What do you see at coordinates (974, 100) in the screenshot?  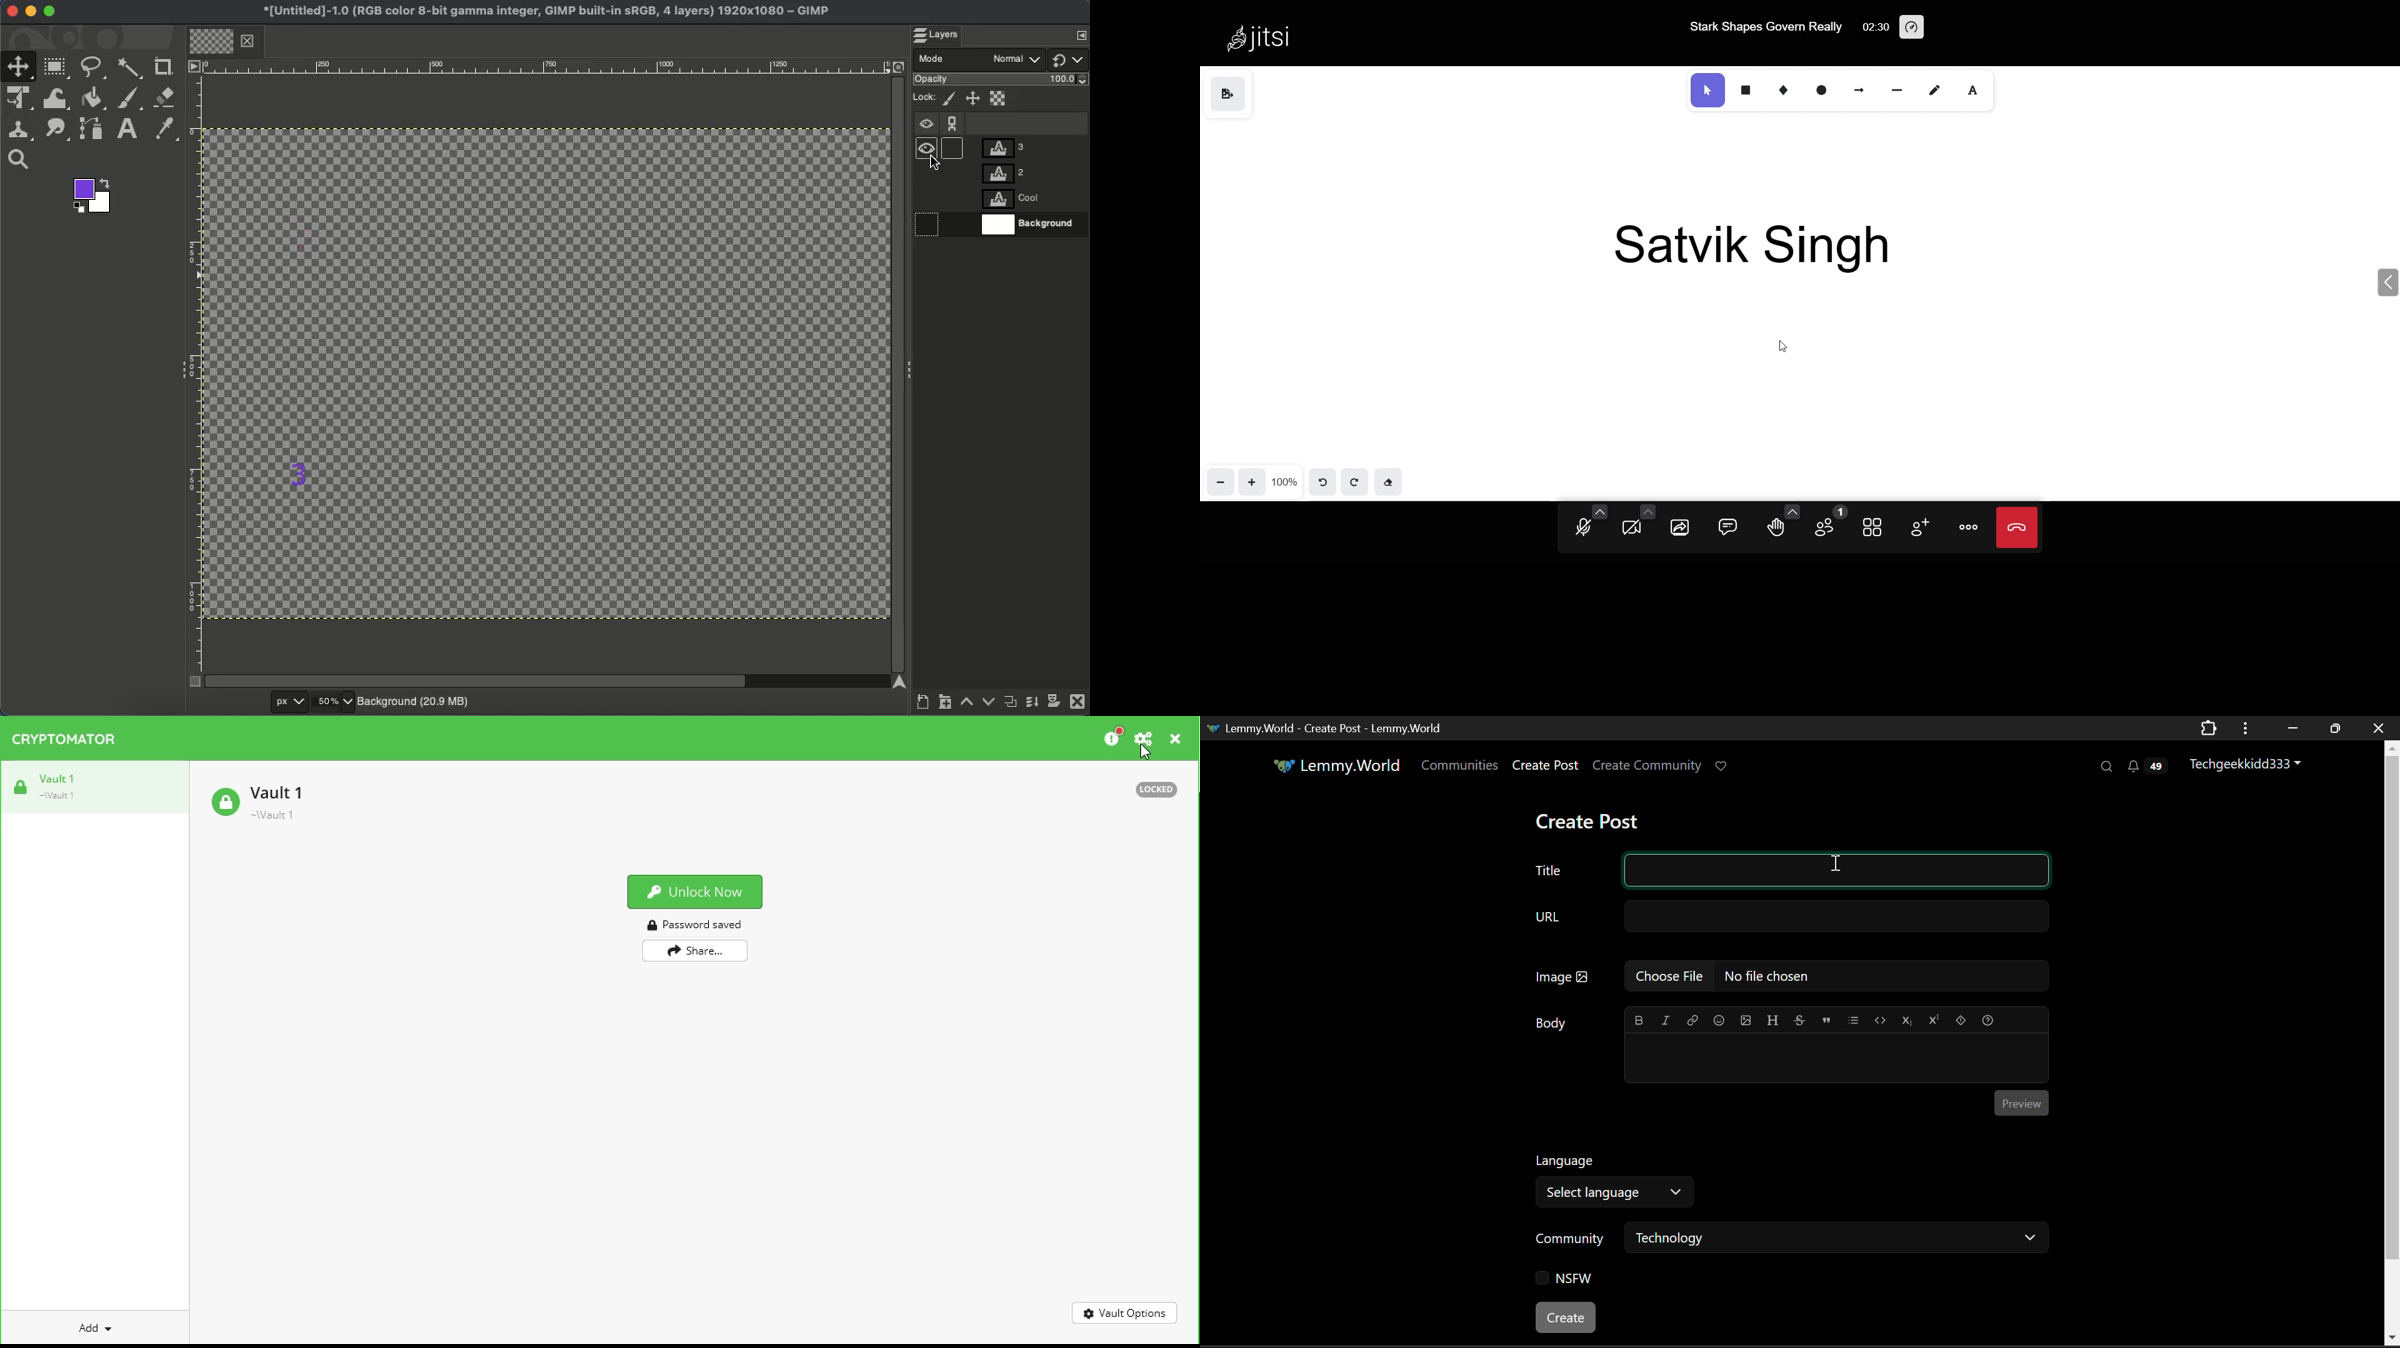 I see `Position and size` at bounding box center [974, 100].